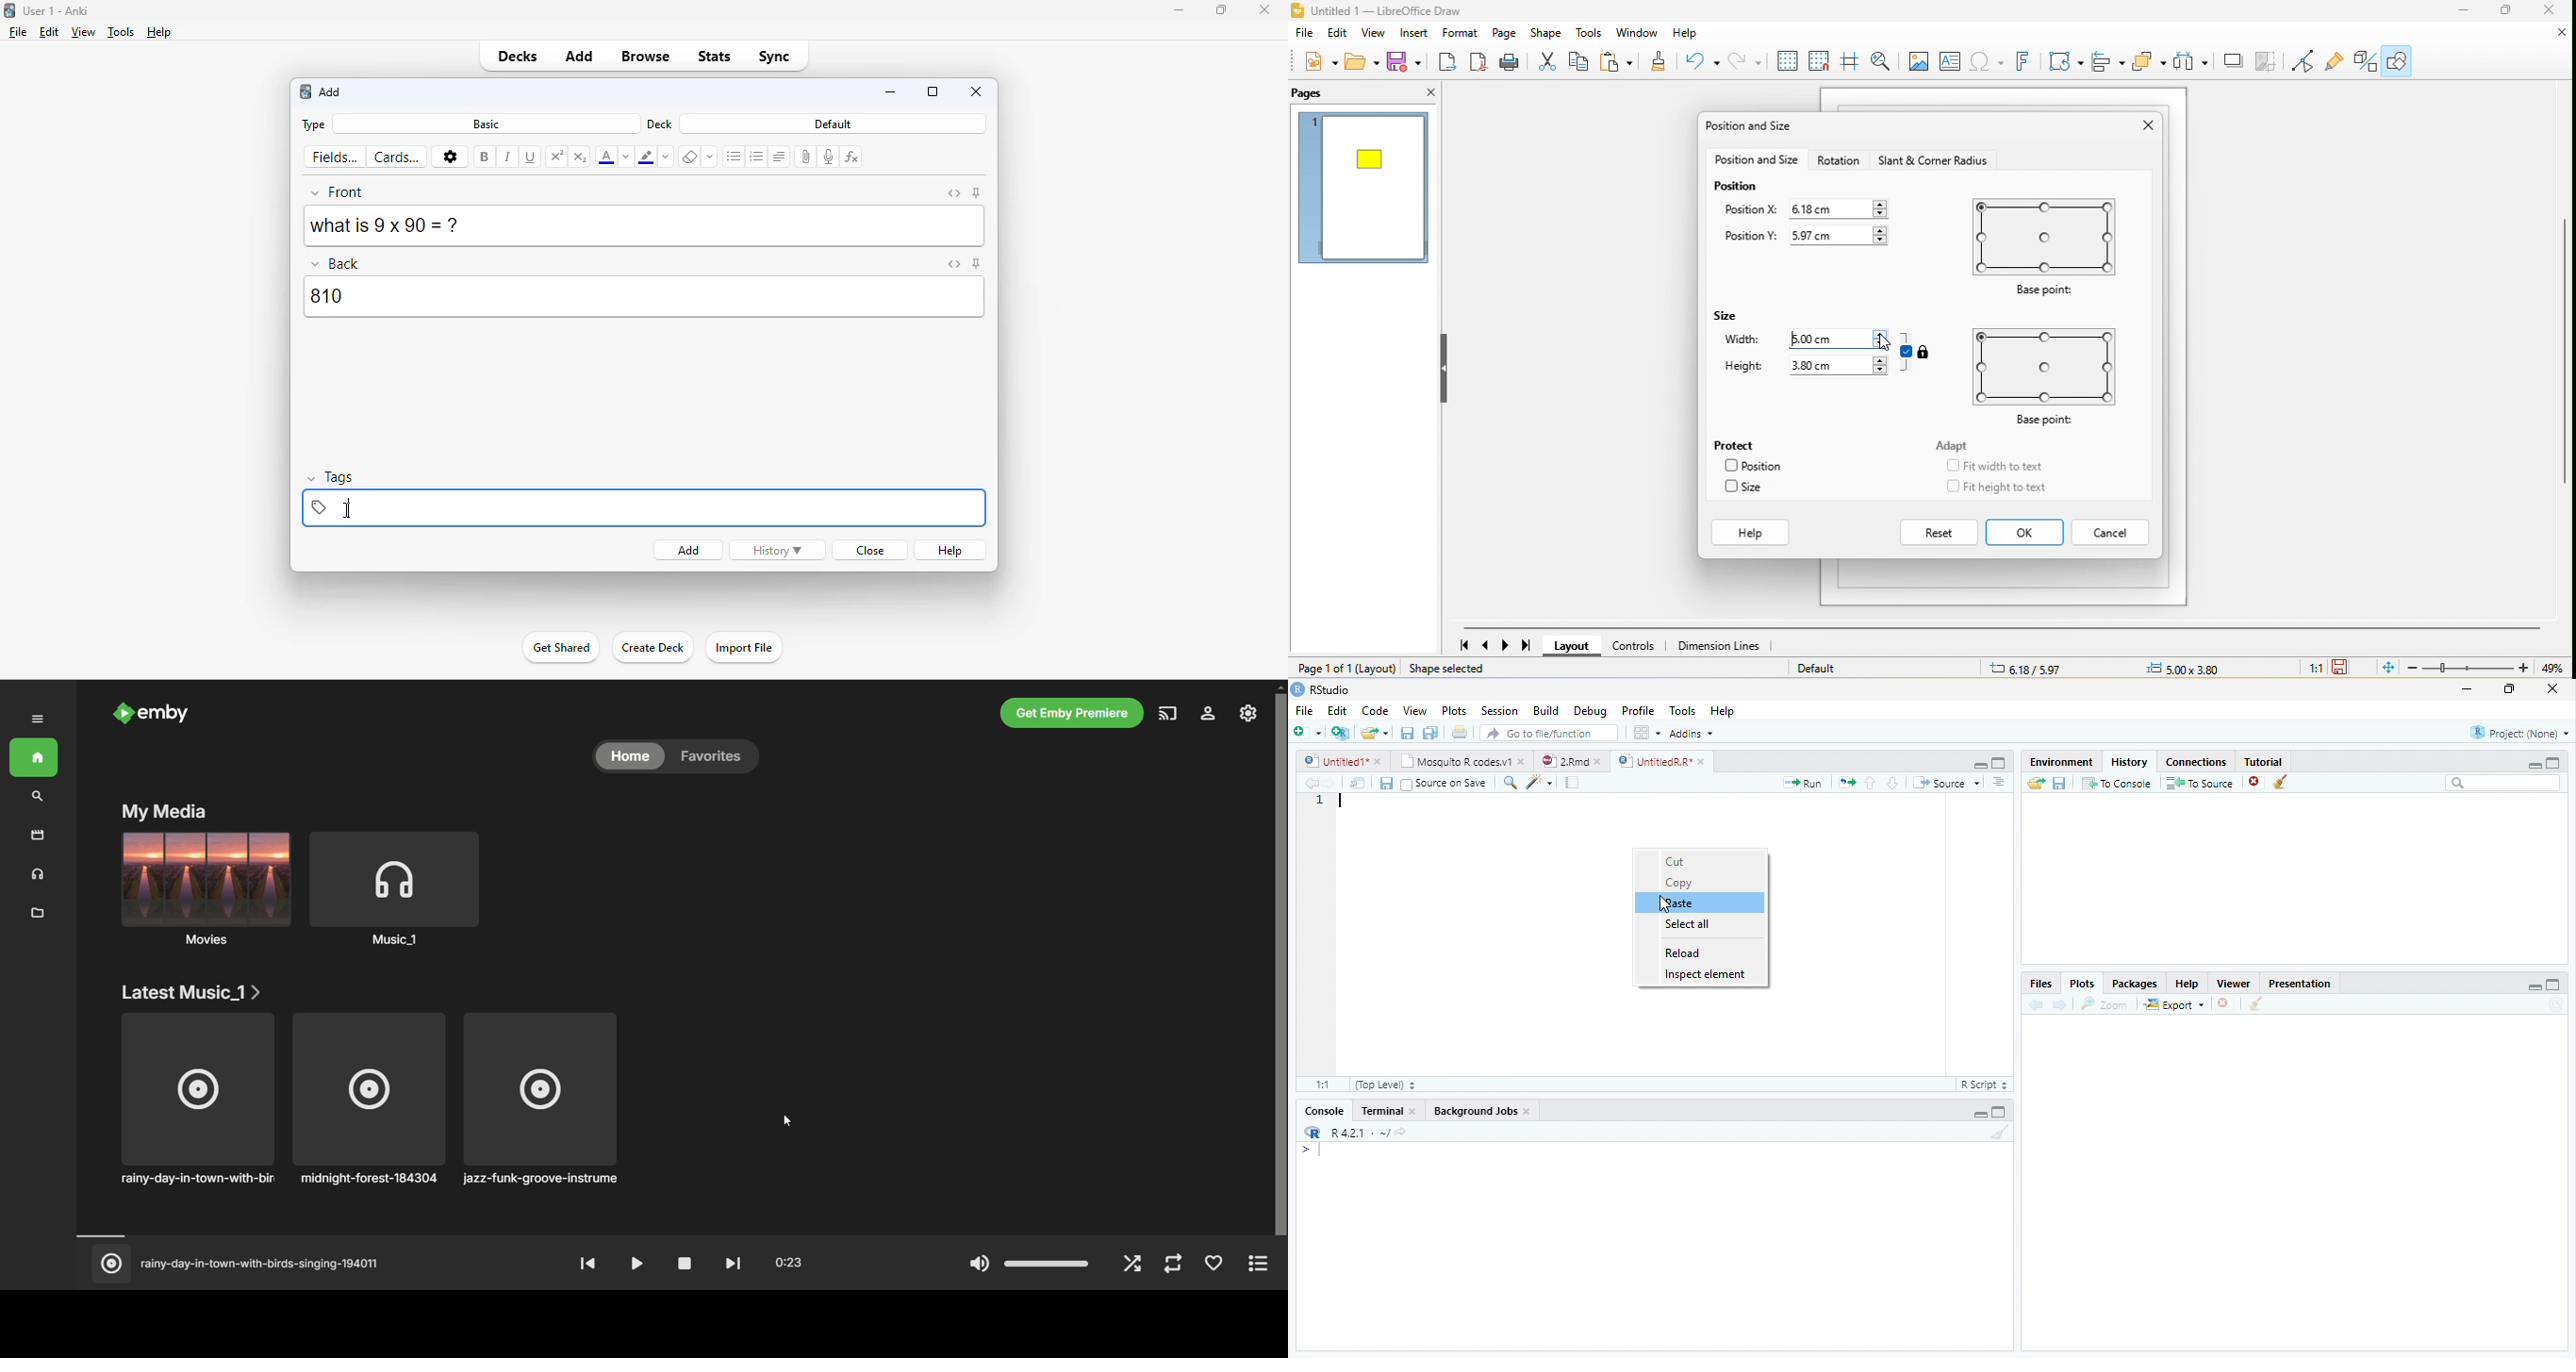 This screenshot has width=2576, height=1372. I want to click on Tools, so click(1683, 711).